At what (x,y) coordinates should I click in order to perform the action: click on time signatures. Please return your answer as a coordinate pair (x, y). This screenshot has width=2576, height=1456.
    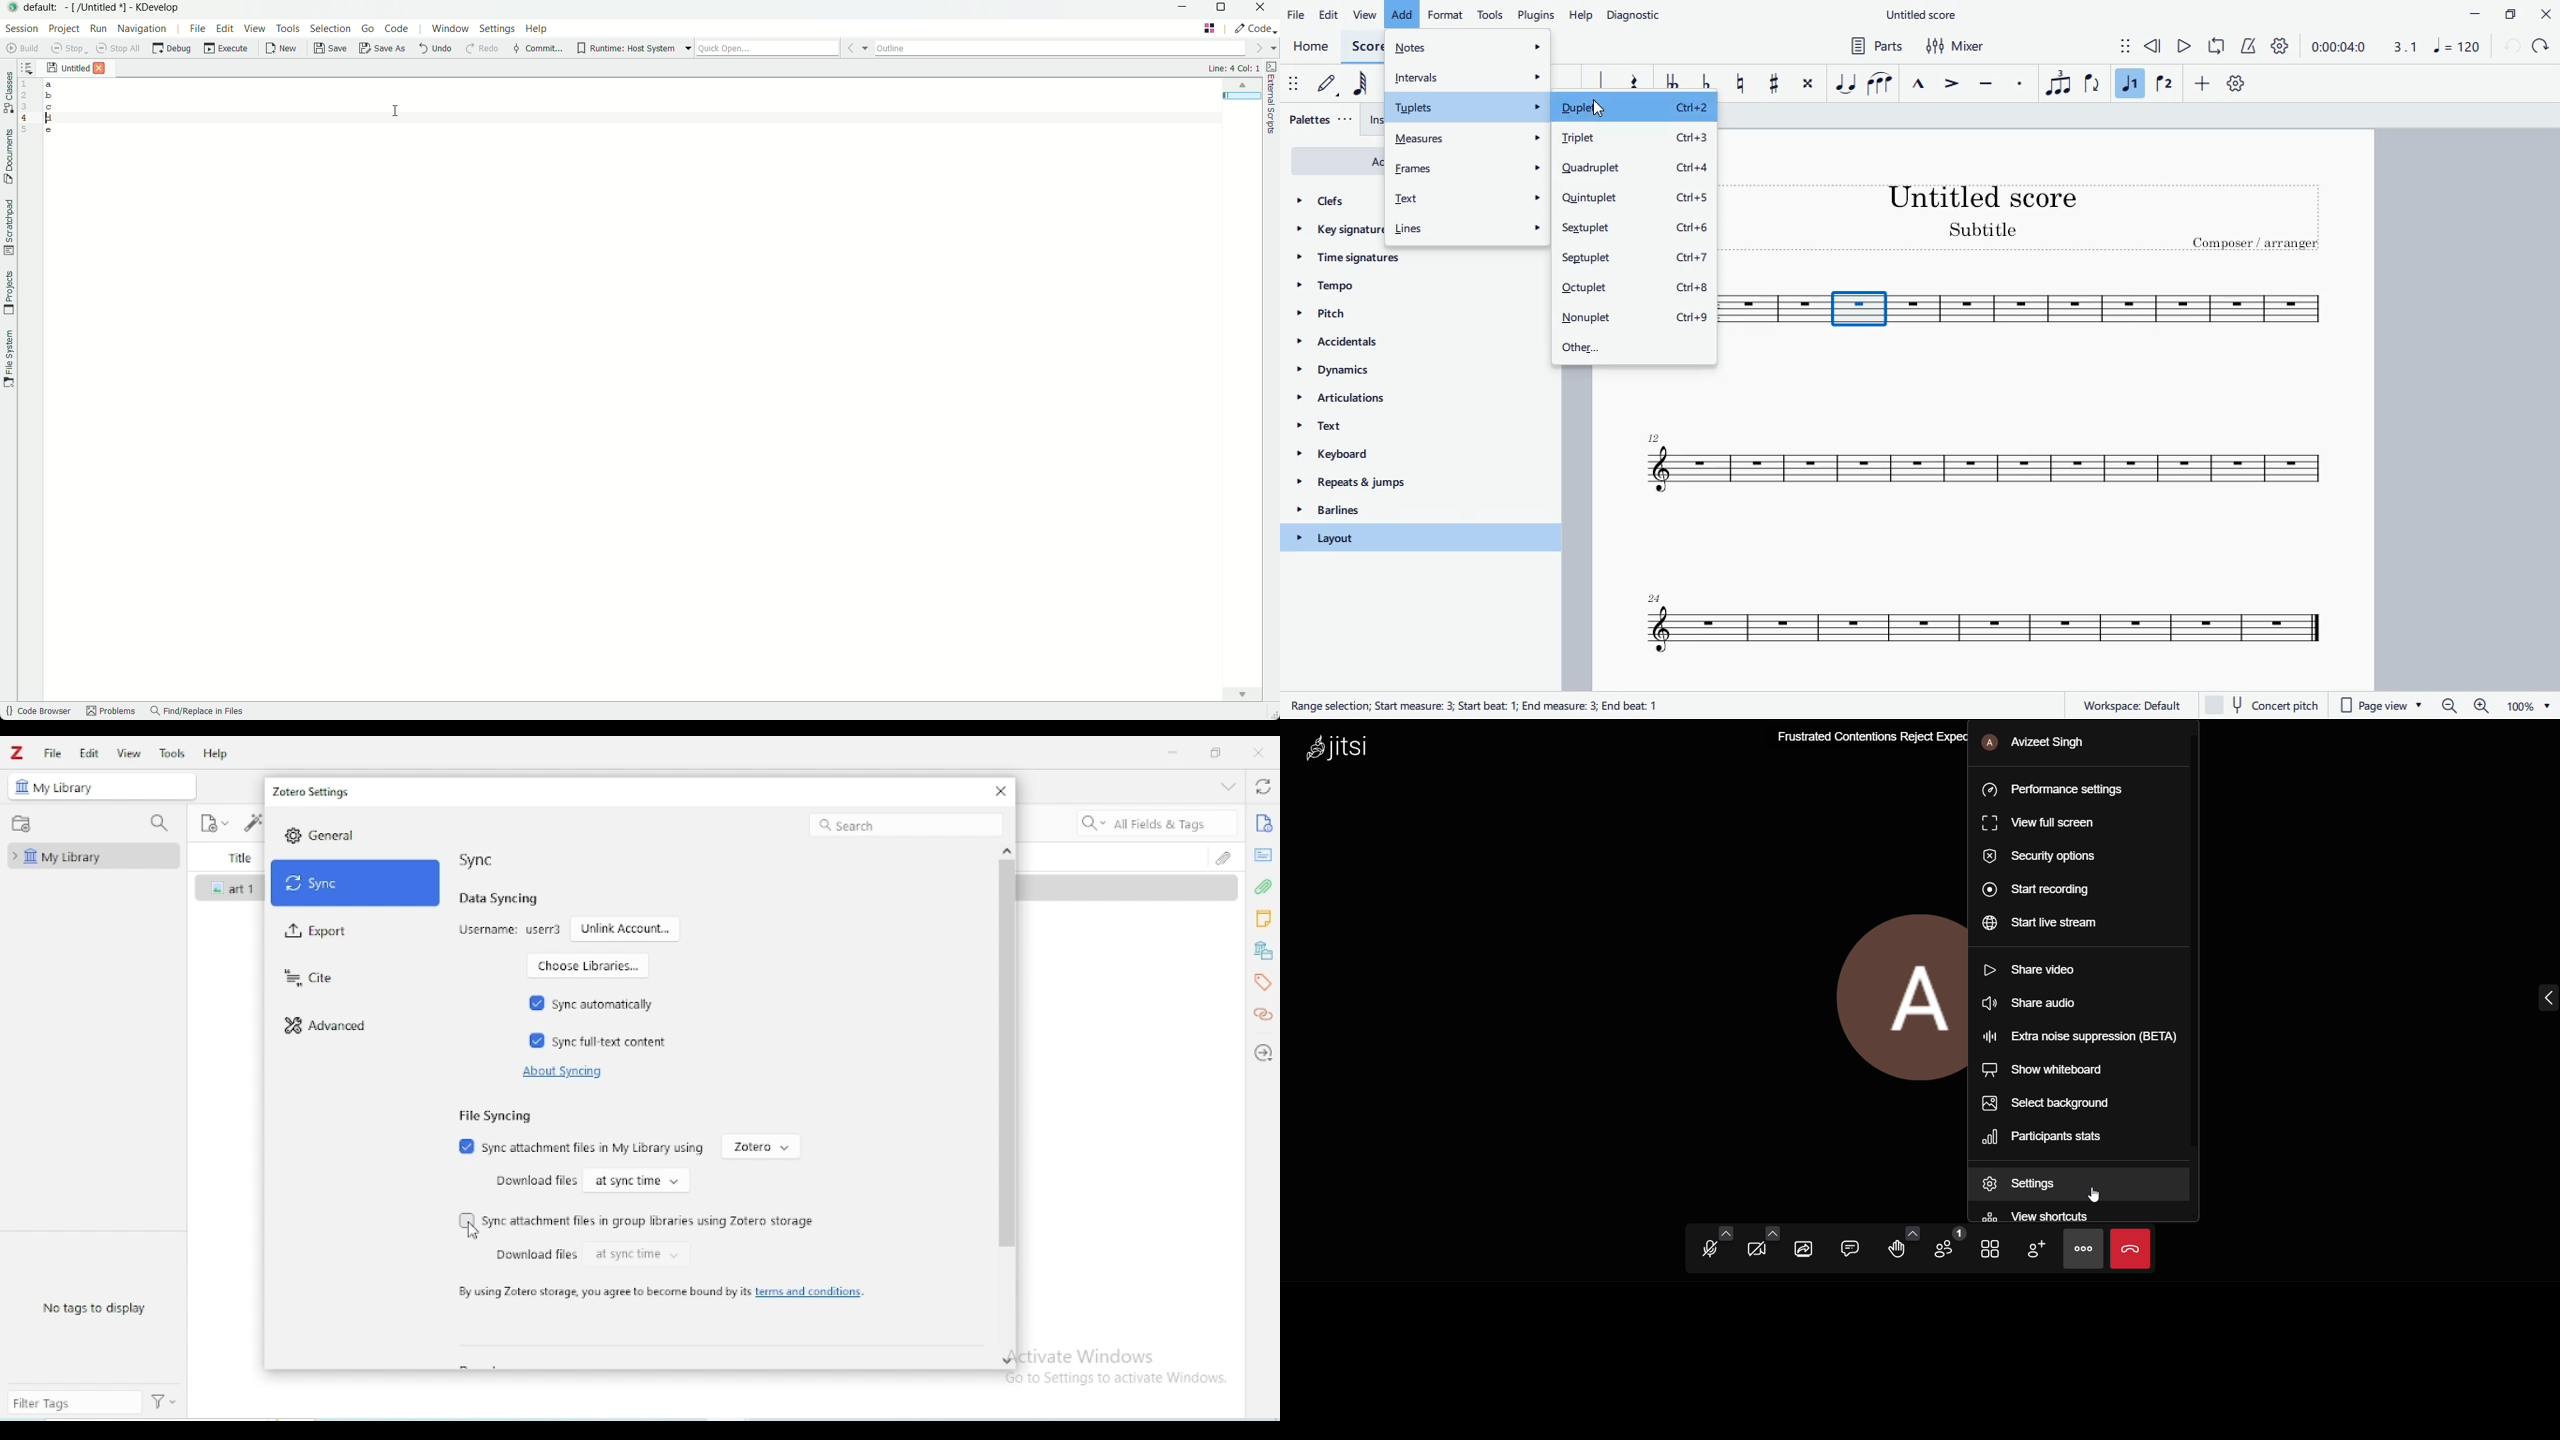
    Looking at the image, I should click on (1395, 263).